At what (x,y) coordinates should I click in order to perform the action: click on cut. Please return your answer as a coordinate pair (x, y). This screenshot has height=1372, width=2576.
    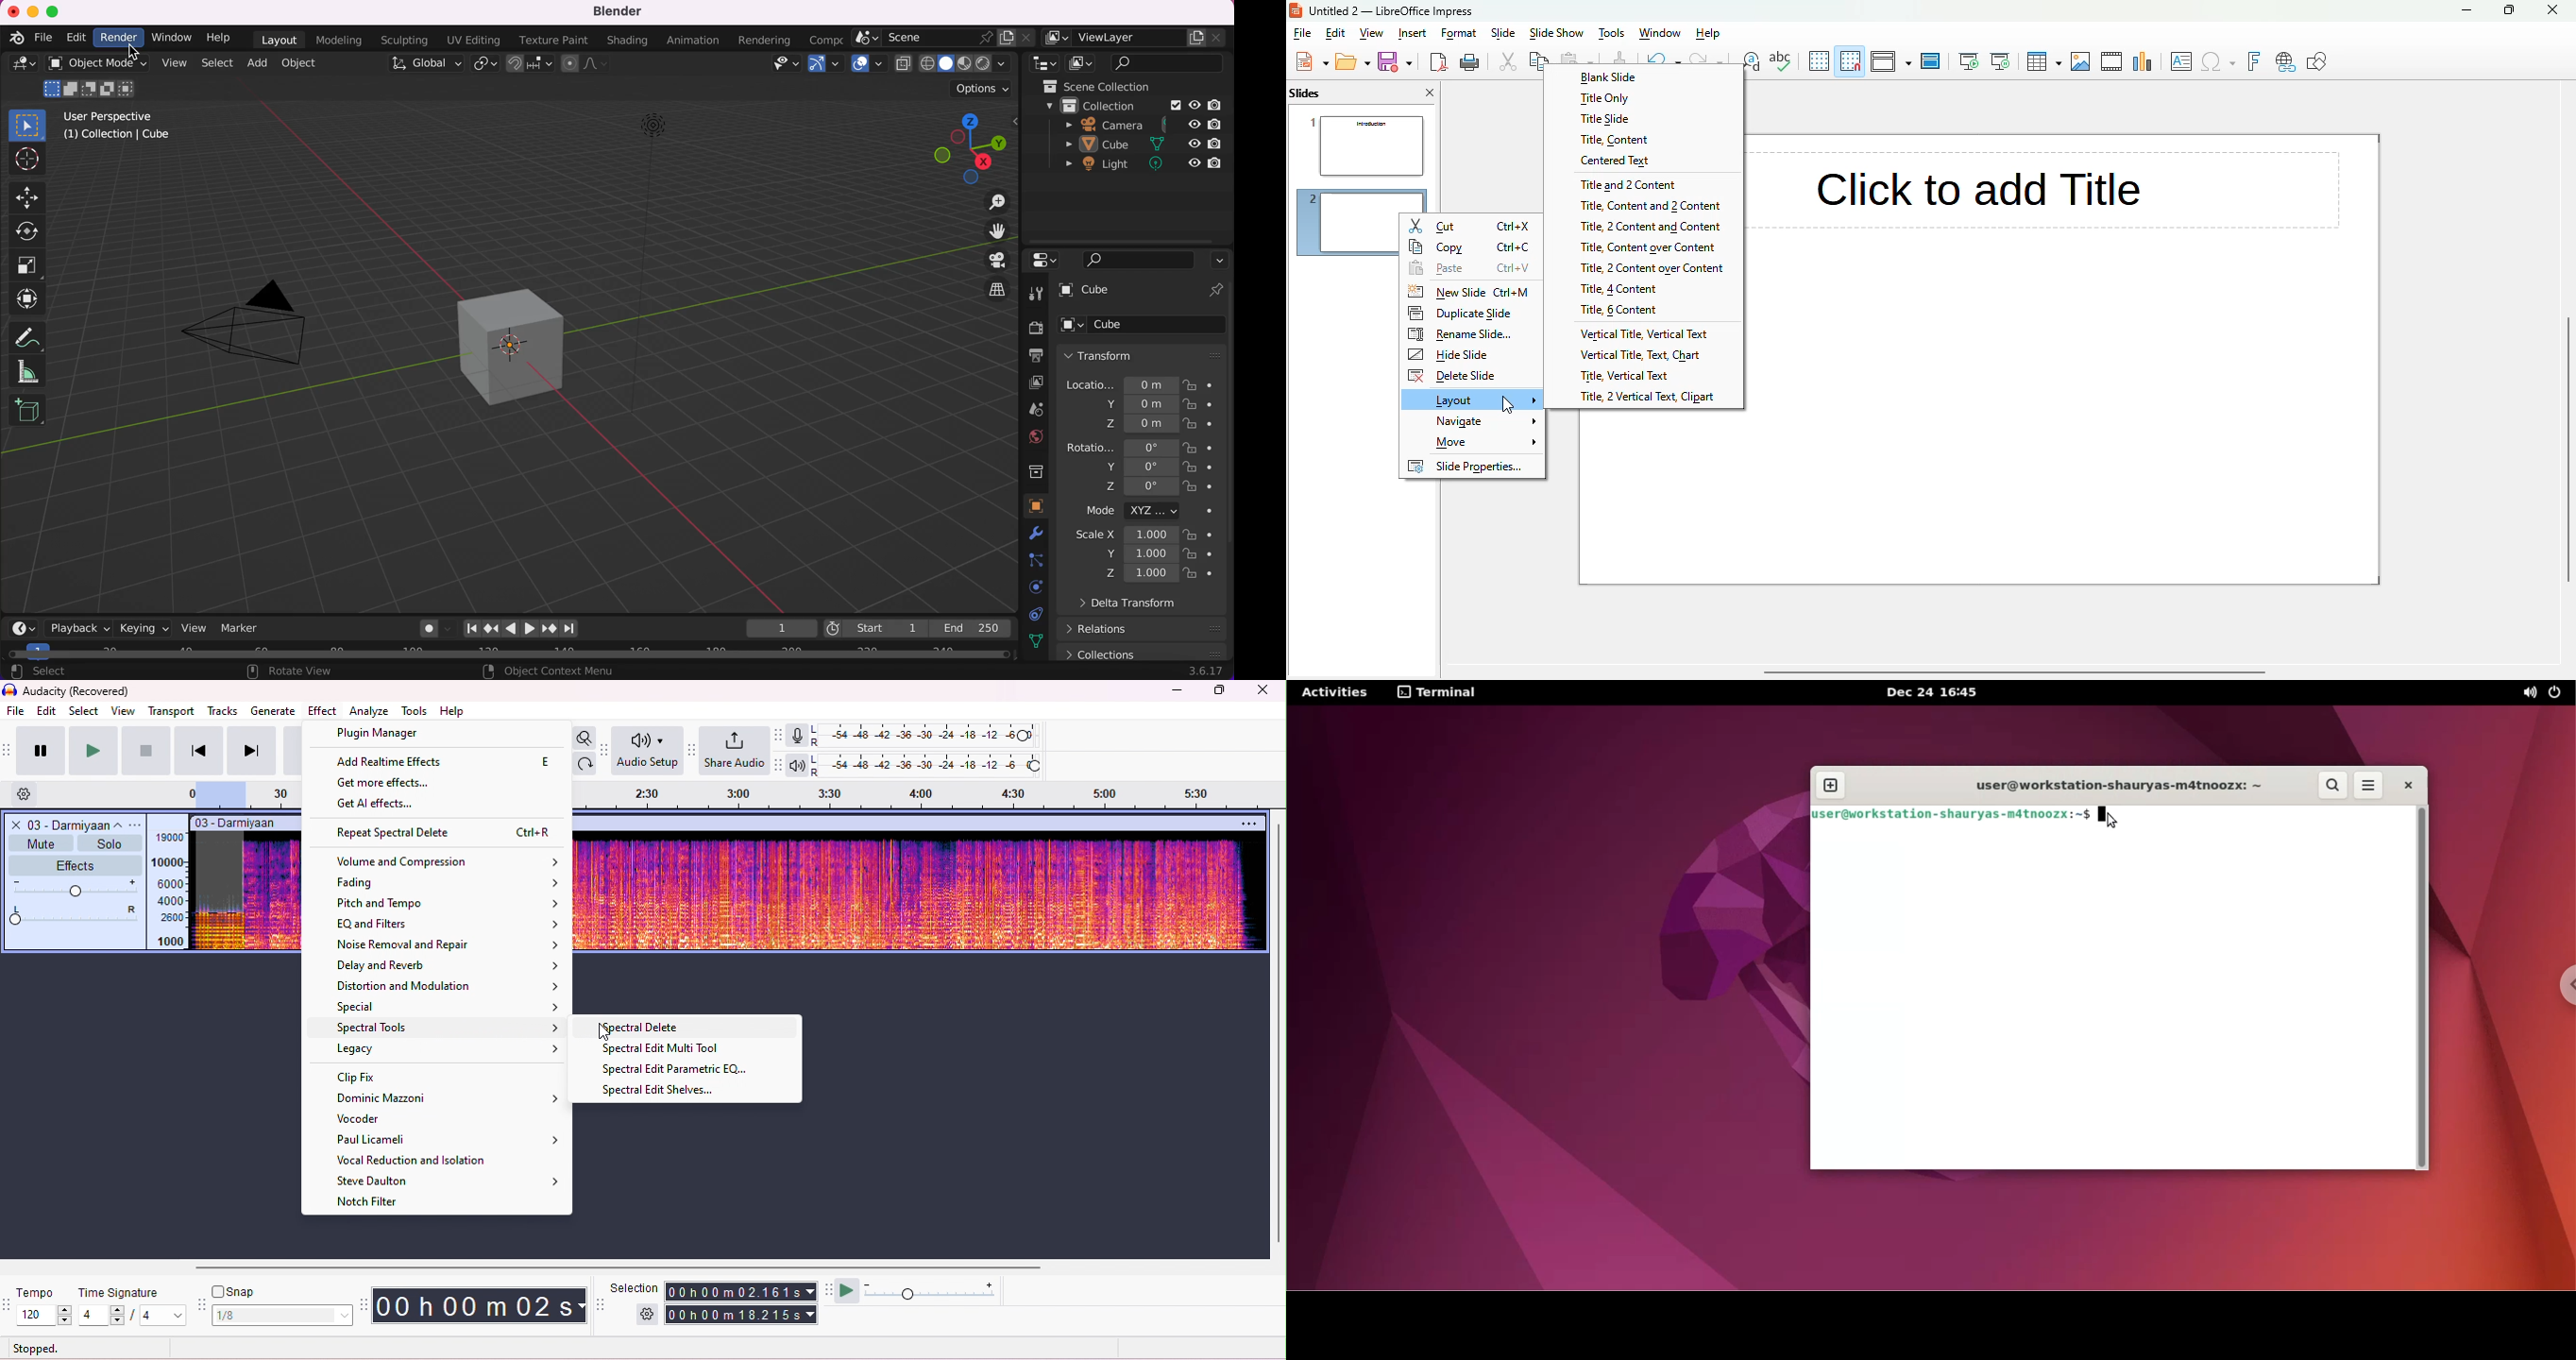
    Looking at the image, I should click on (1508, 61).